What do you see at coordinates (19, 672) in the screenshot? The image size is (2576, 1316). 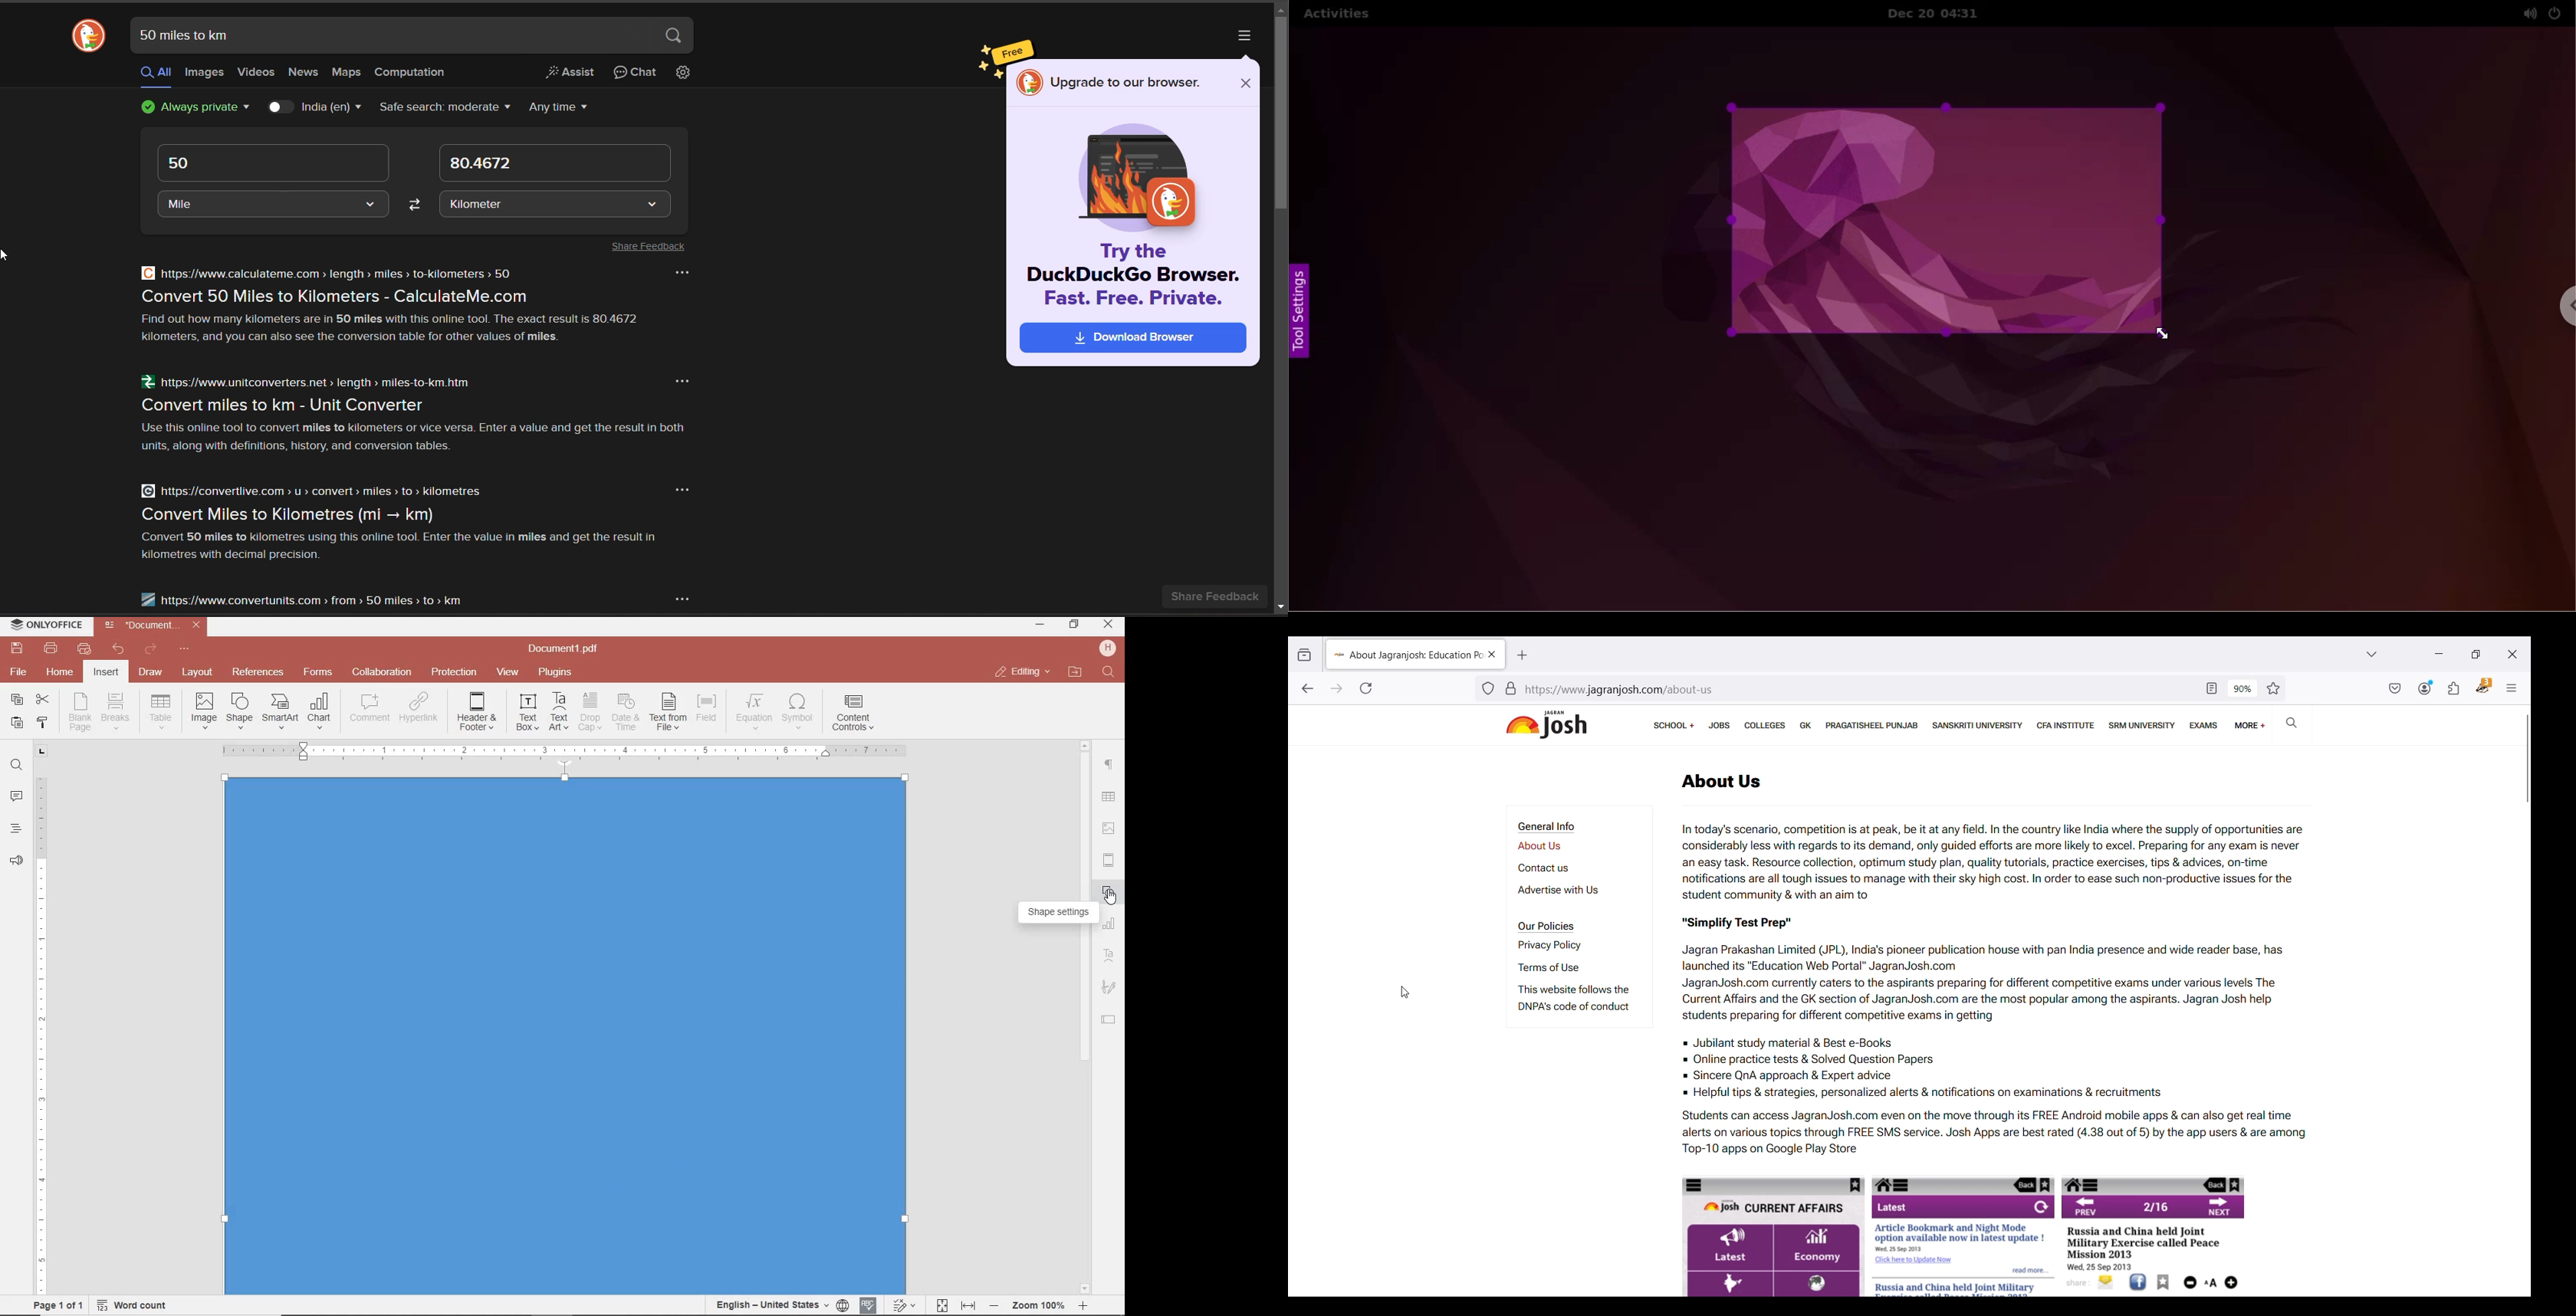 I see `file` at bounding box center [19, 672].